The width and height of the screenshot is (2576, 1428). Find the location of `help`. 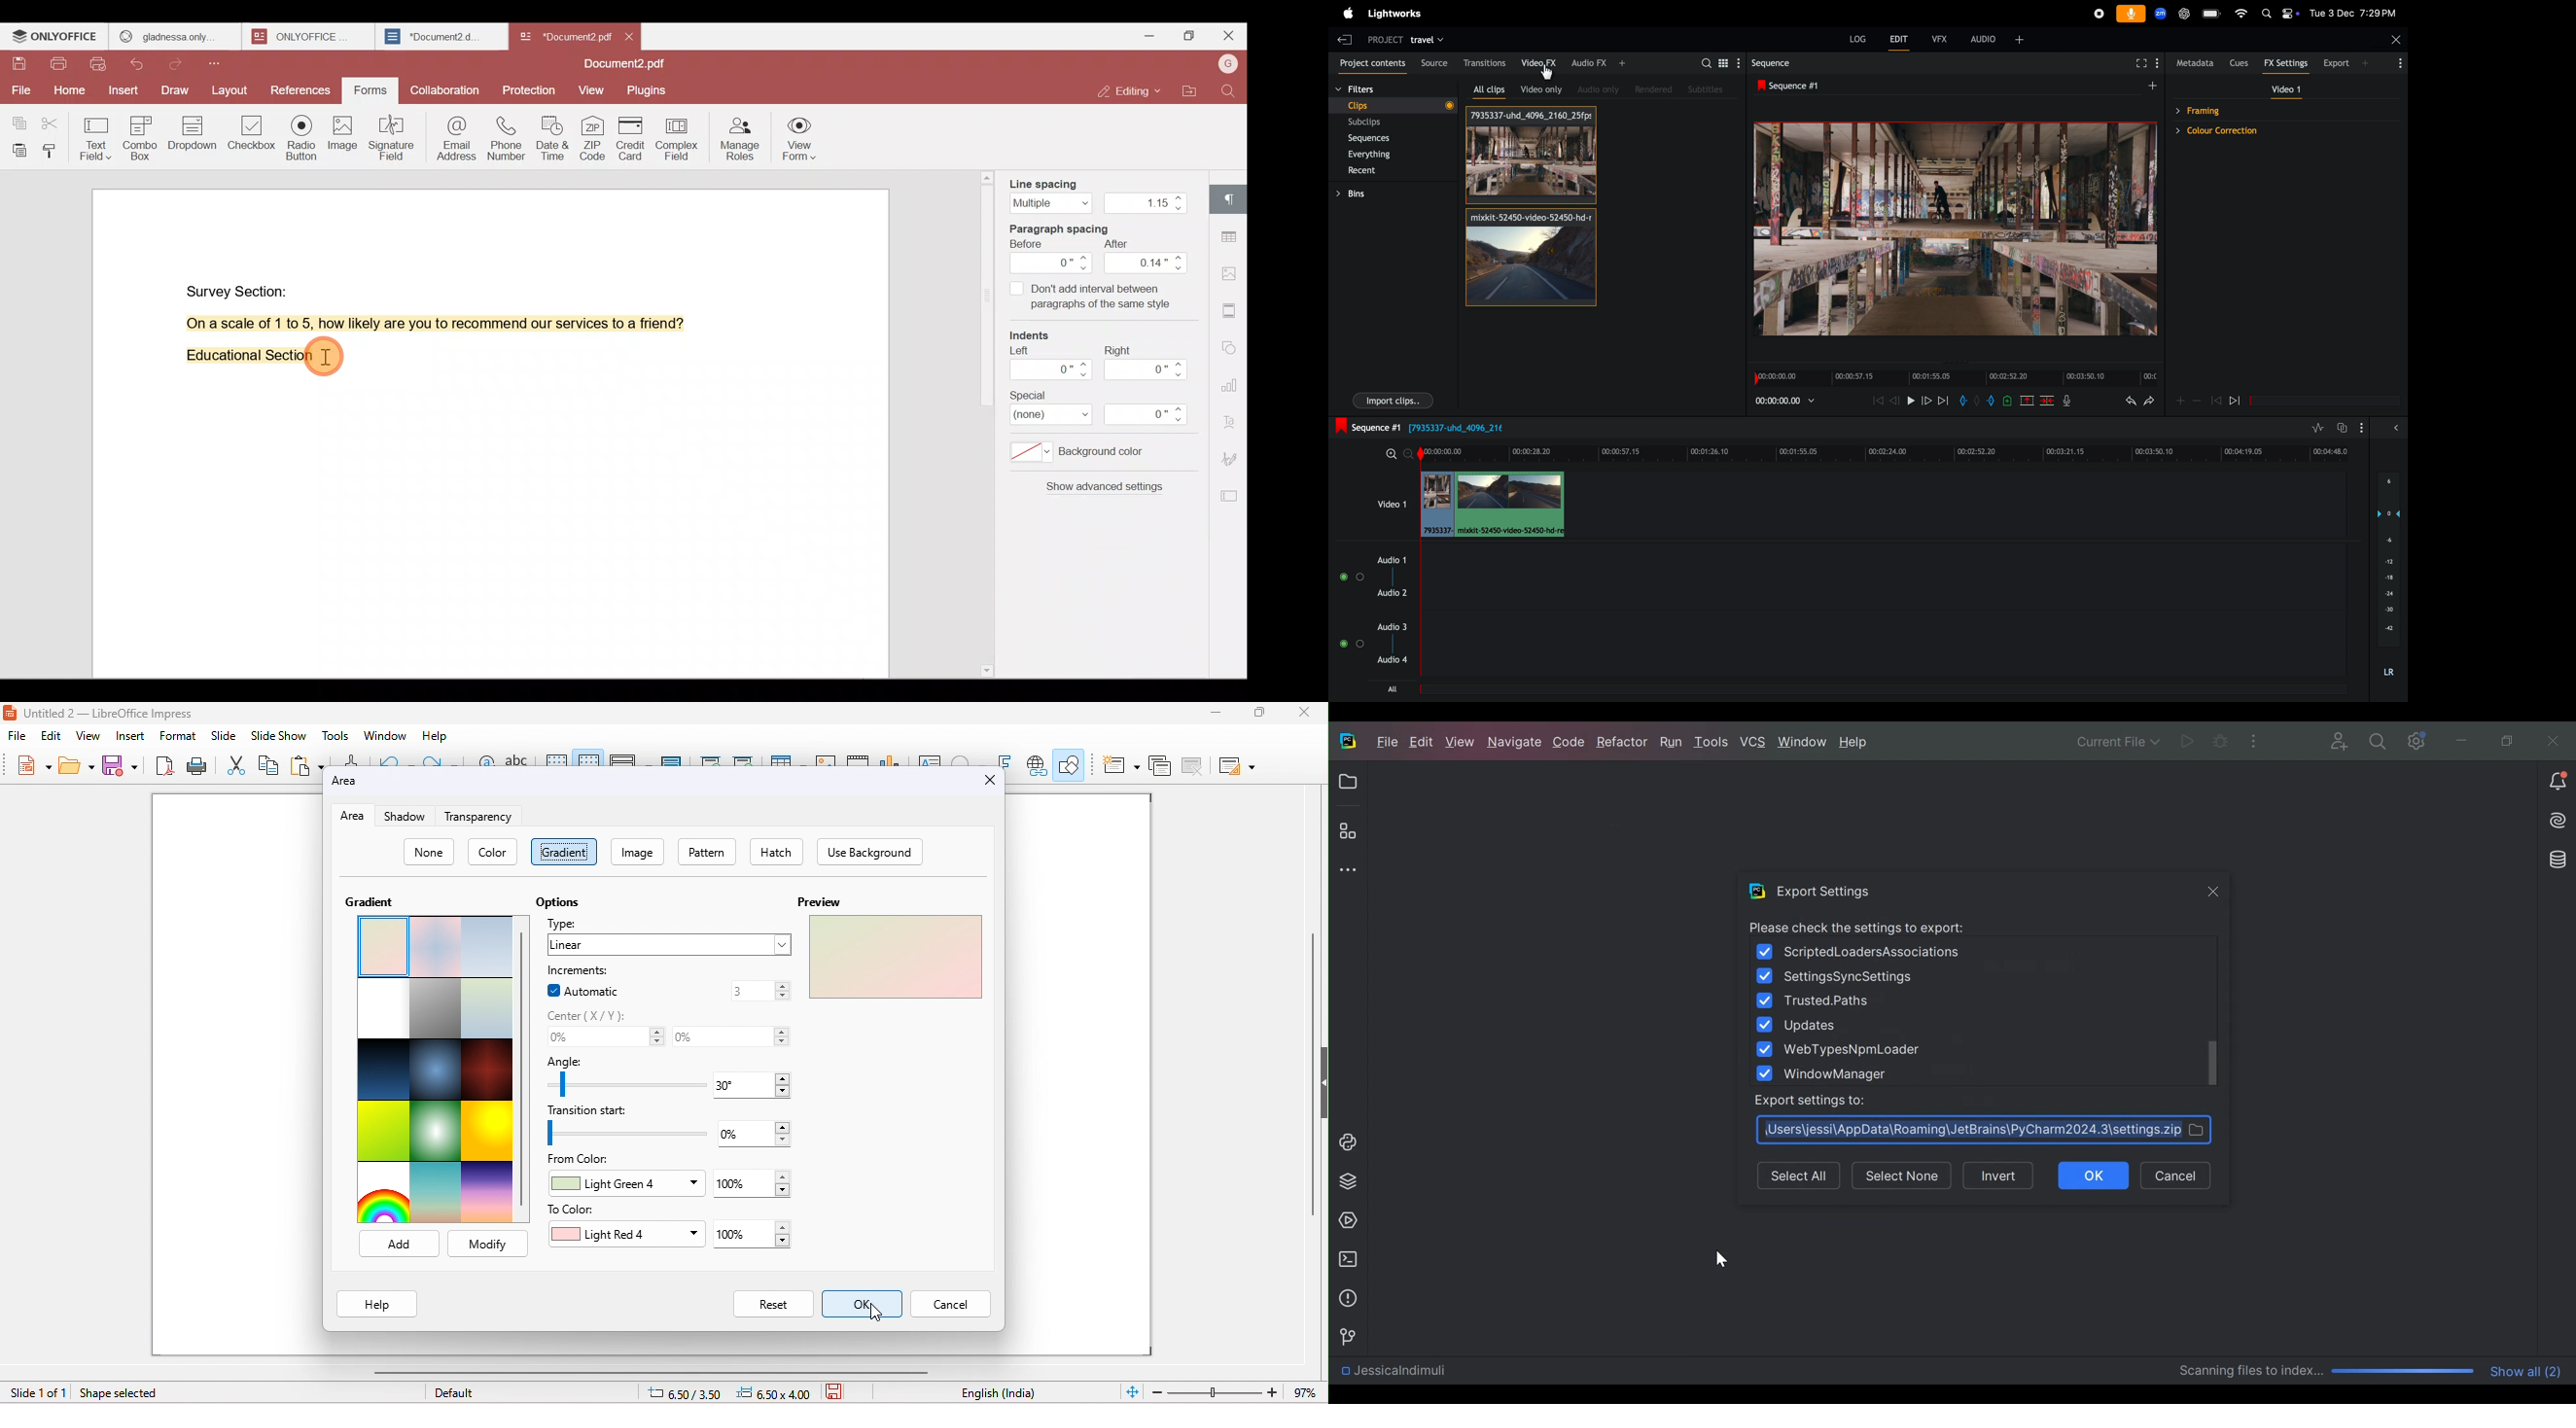

help is located at coordinates (376, 1303).